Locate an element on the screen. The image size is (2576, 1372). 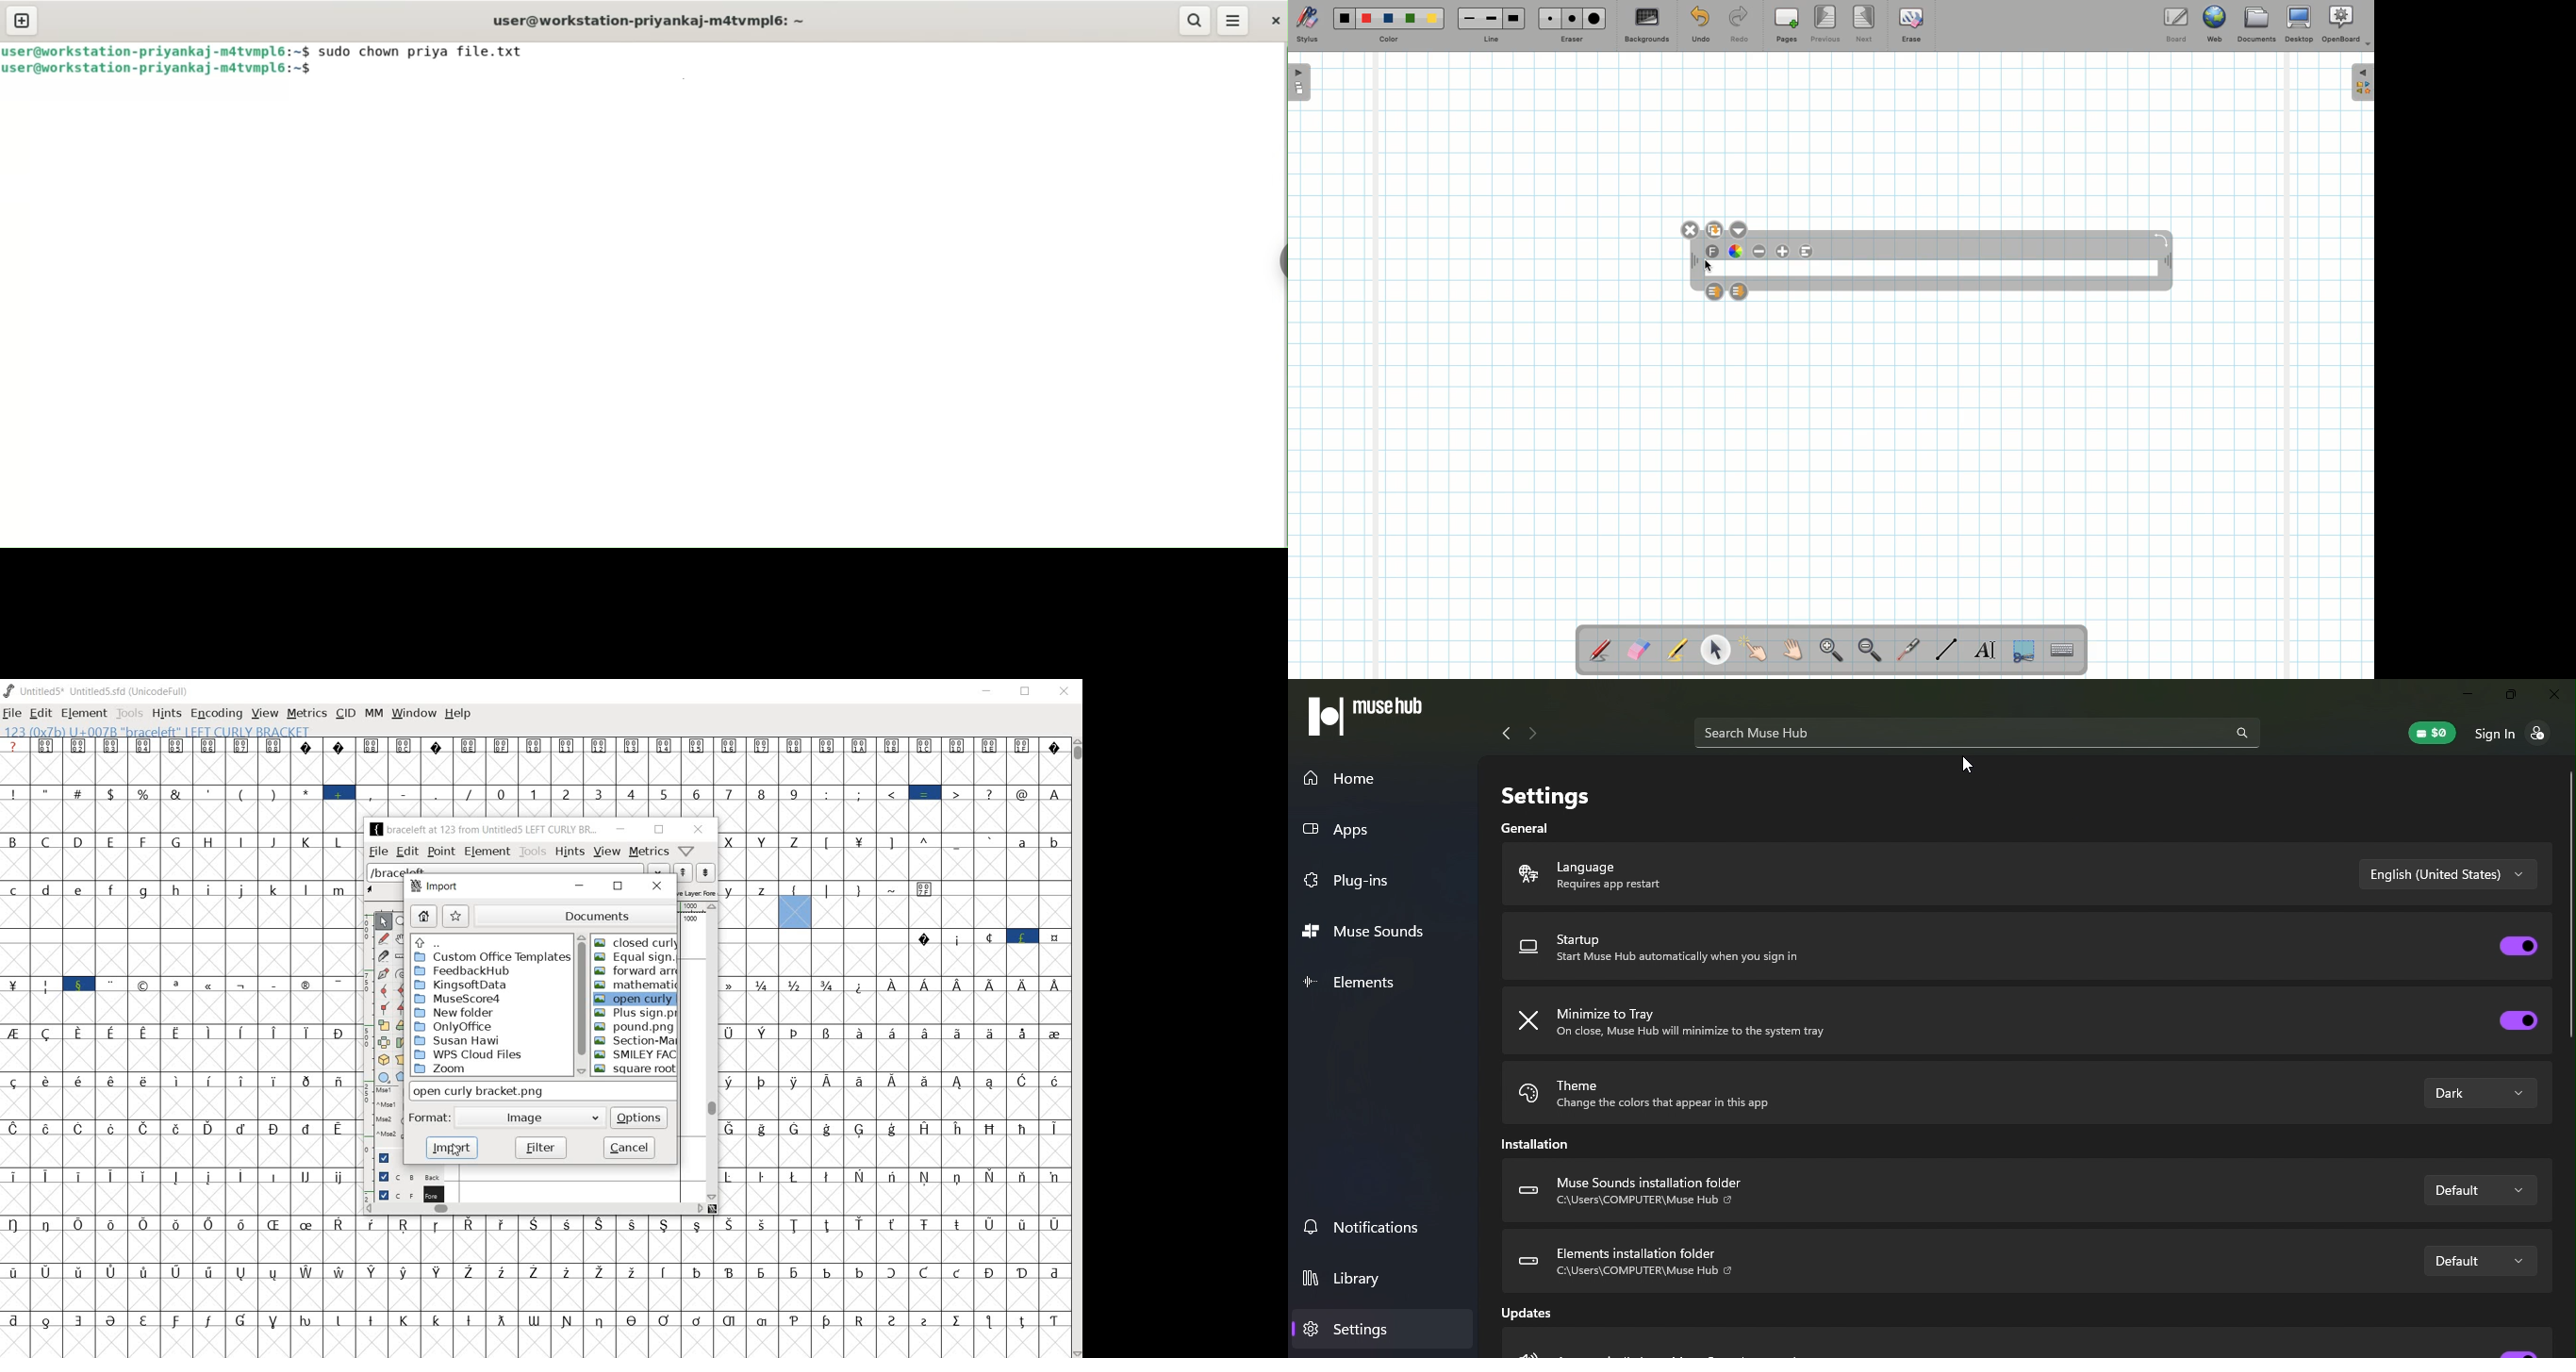
image is located at coordinates (529, 1118).